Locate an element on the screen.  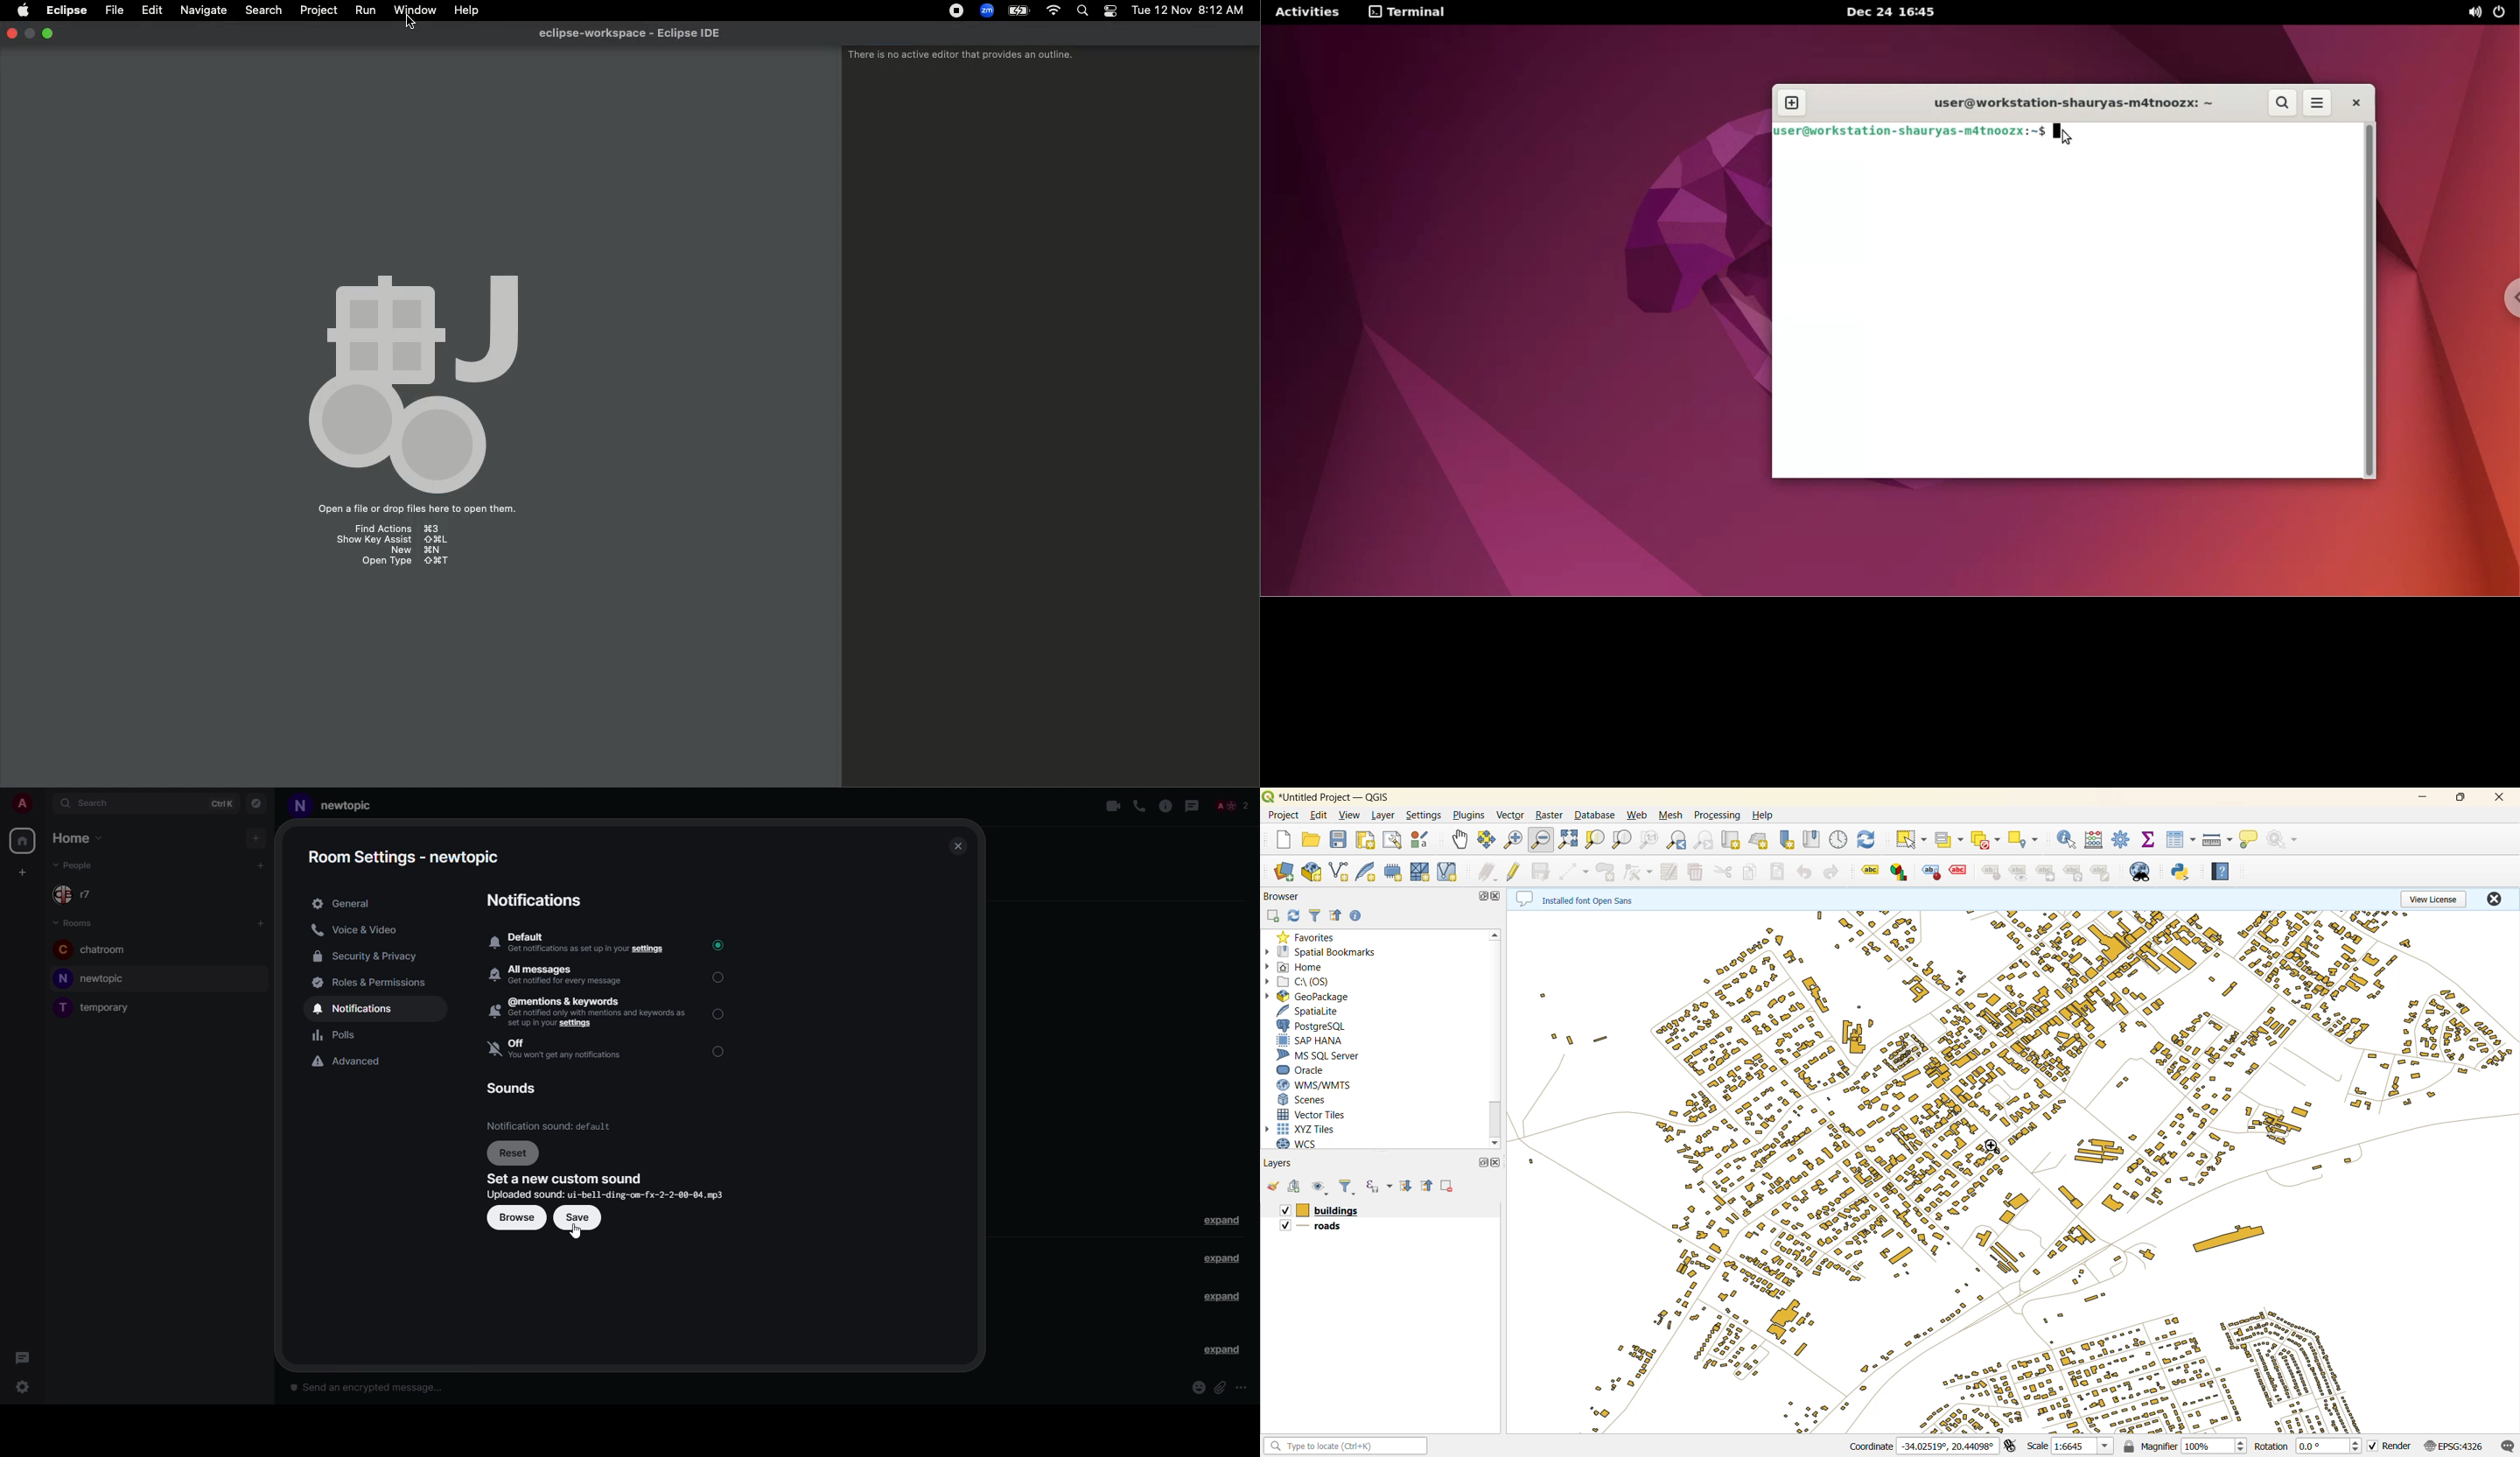
style manager is located at coordinates (1423, 841).